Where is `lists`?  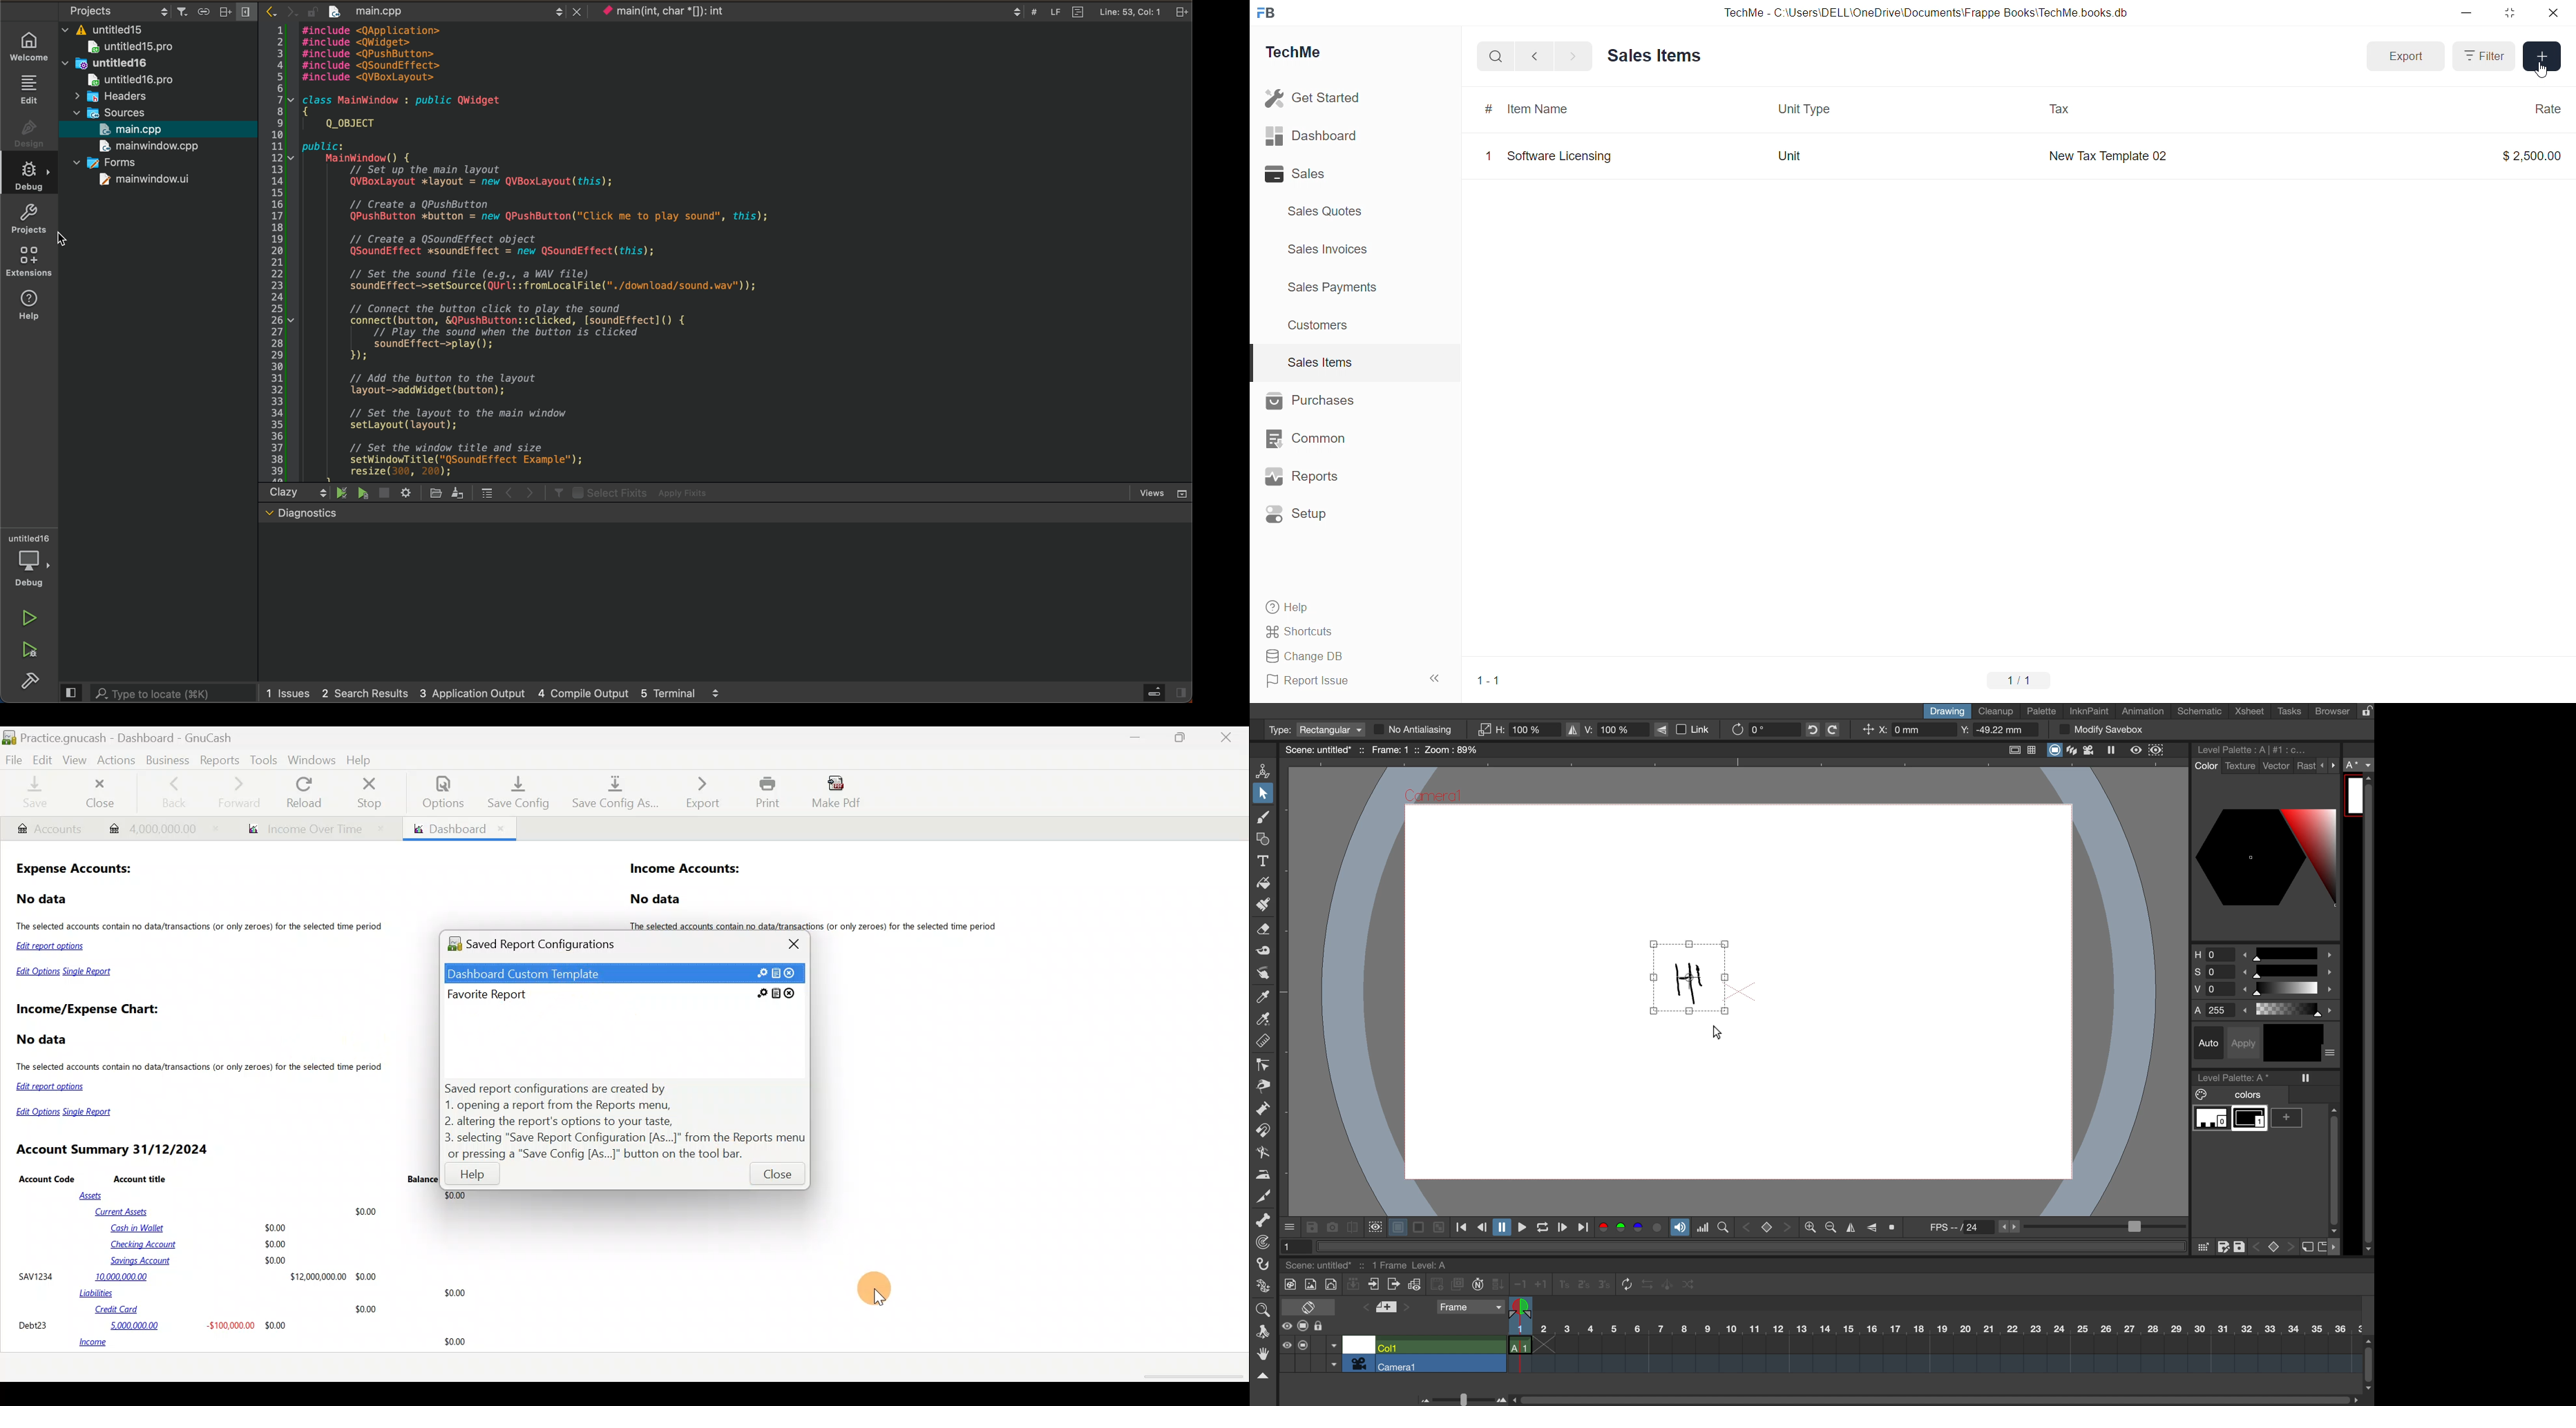
lists is located at coordinates (481, 491).